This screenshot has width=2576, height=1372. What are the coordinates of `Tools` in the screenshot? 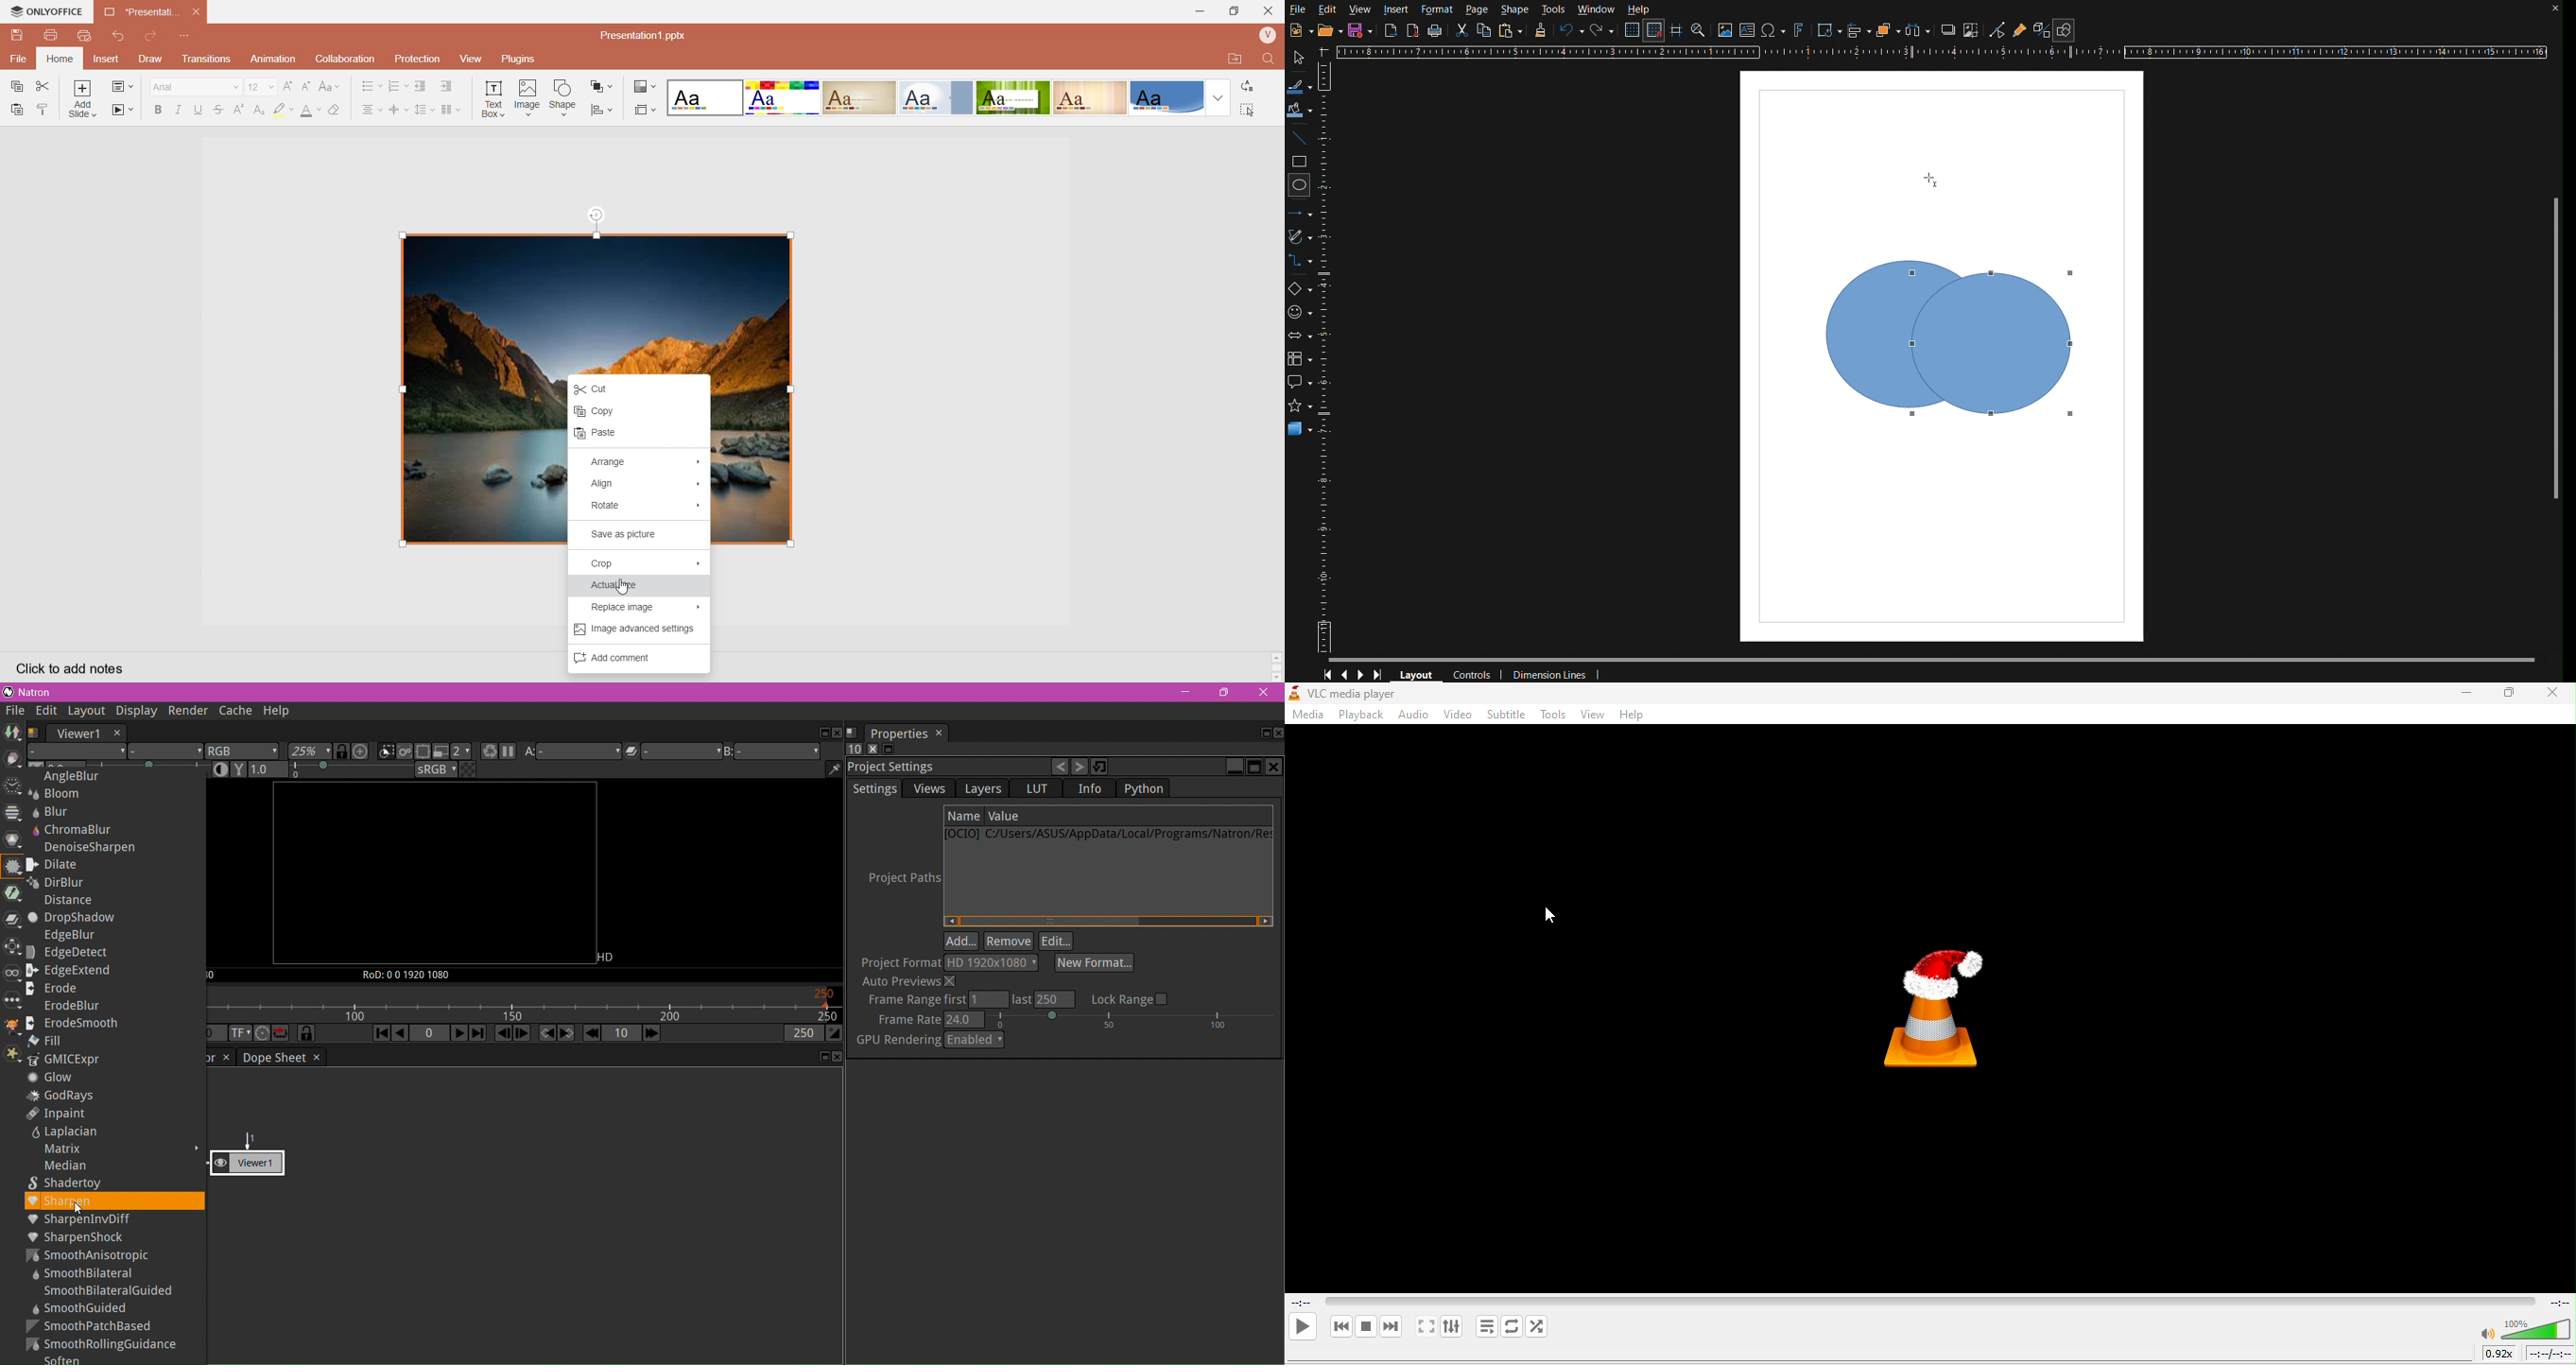 It's located at (1555, 8).